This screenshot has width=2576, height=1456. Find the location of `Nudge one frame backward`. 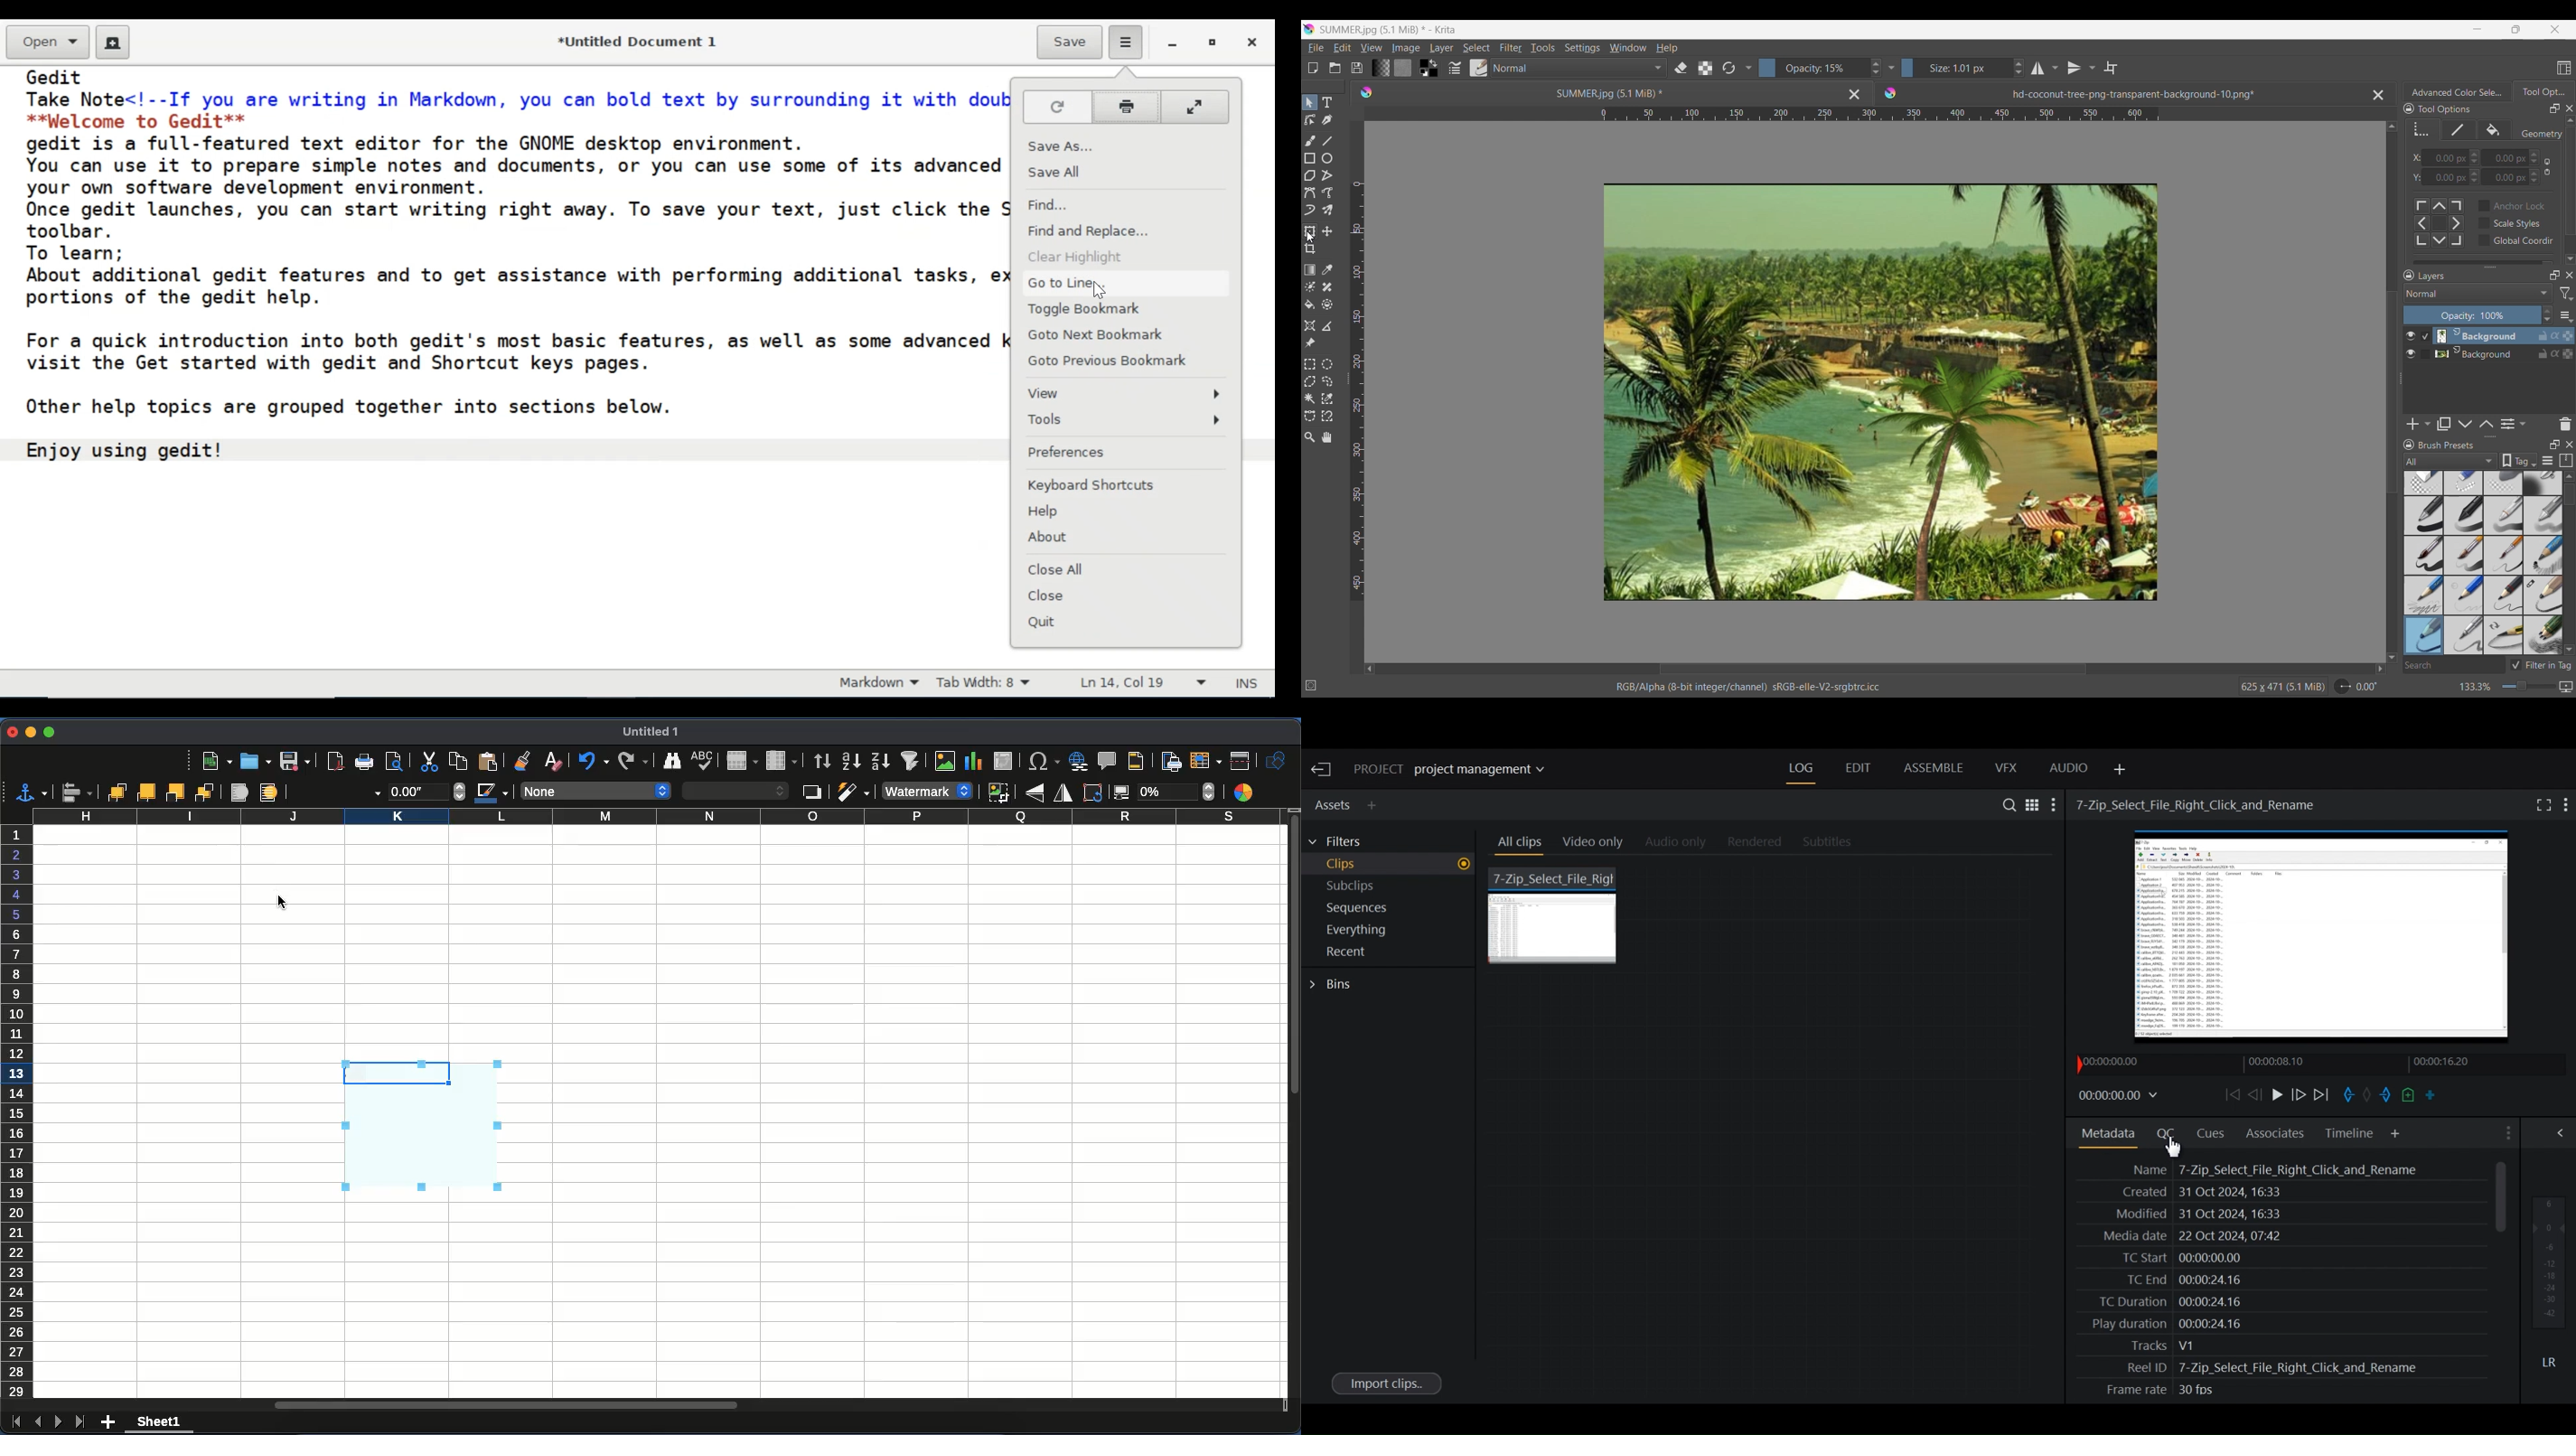

Nudge one frame backward is located at coordinates (2254, 1095).